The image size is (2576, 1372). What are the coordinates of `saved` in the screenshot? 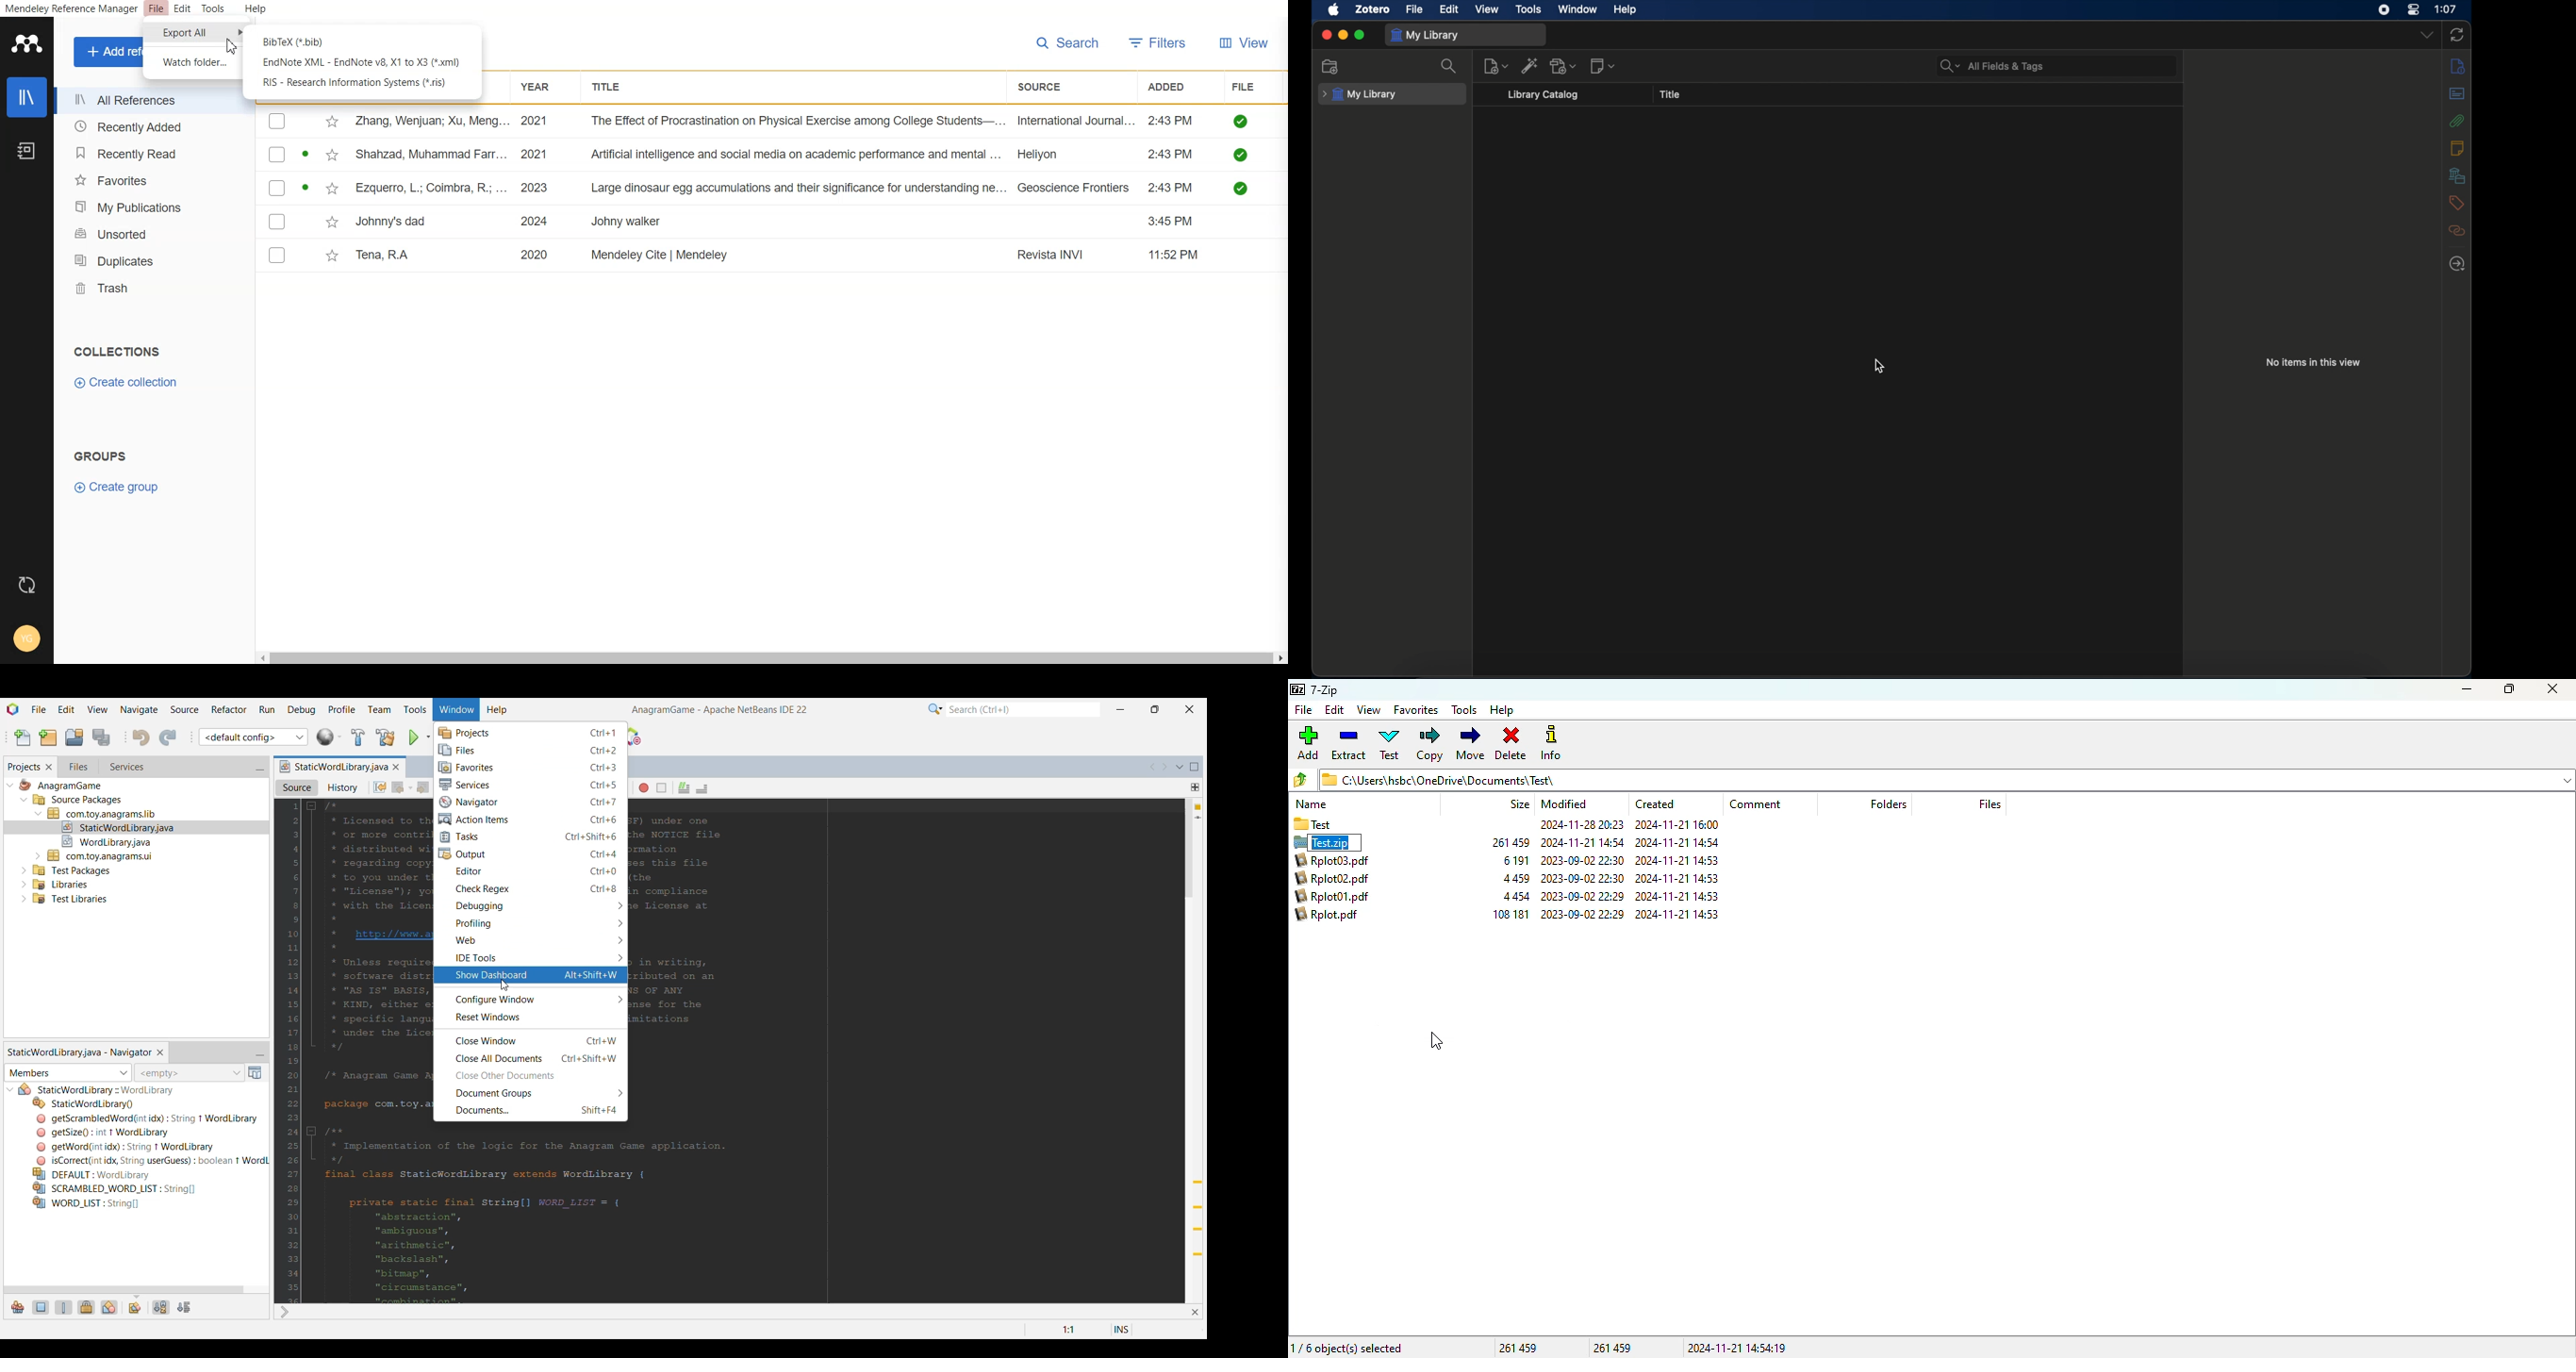 It's located at (1242, 121).